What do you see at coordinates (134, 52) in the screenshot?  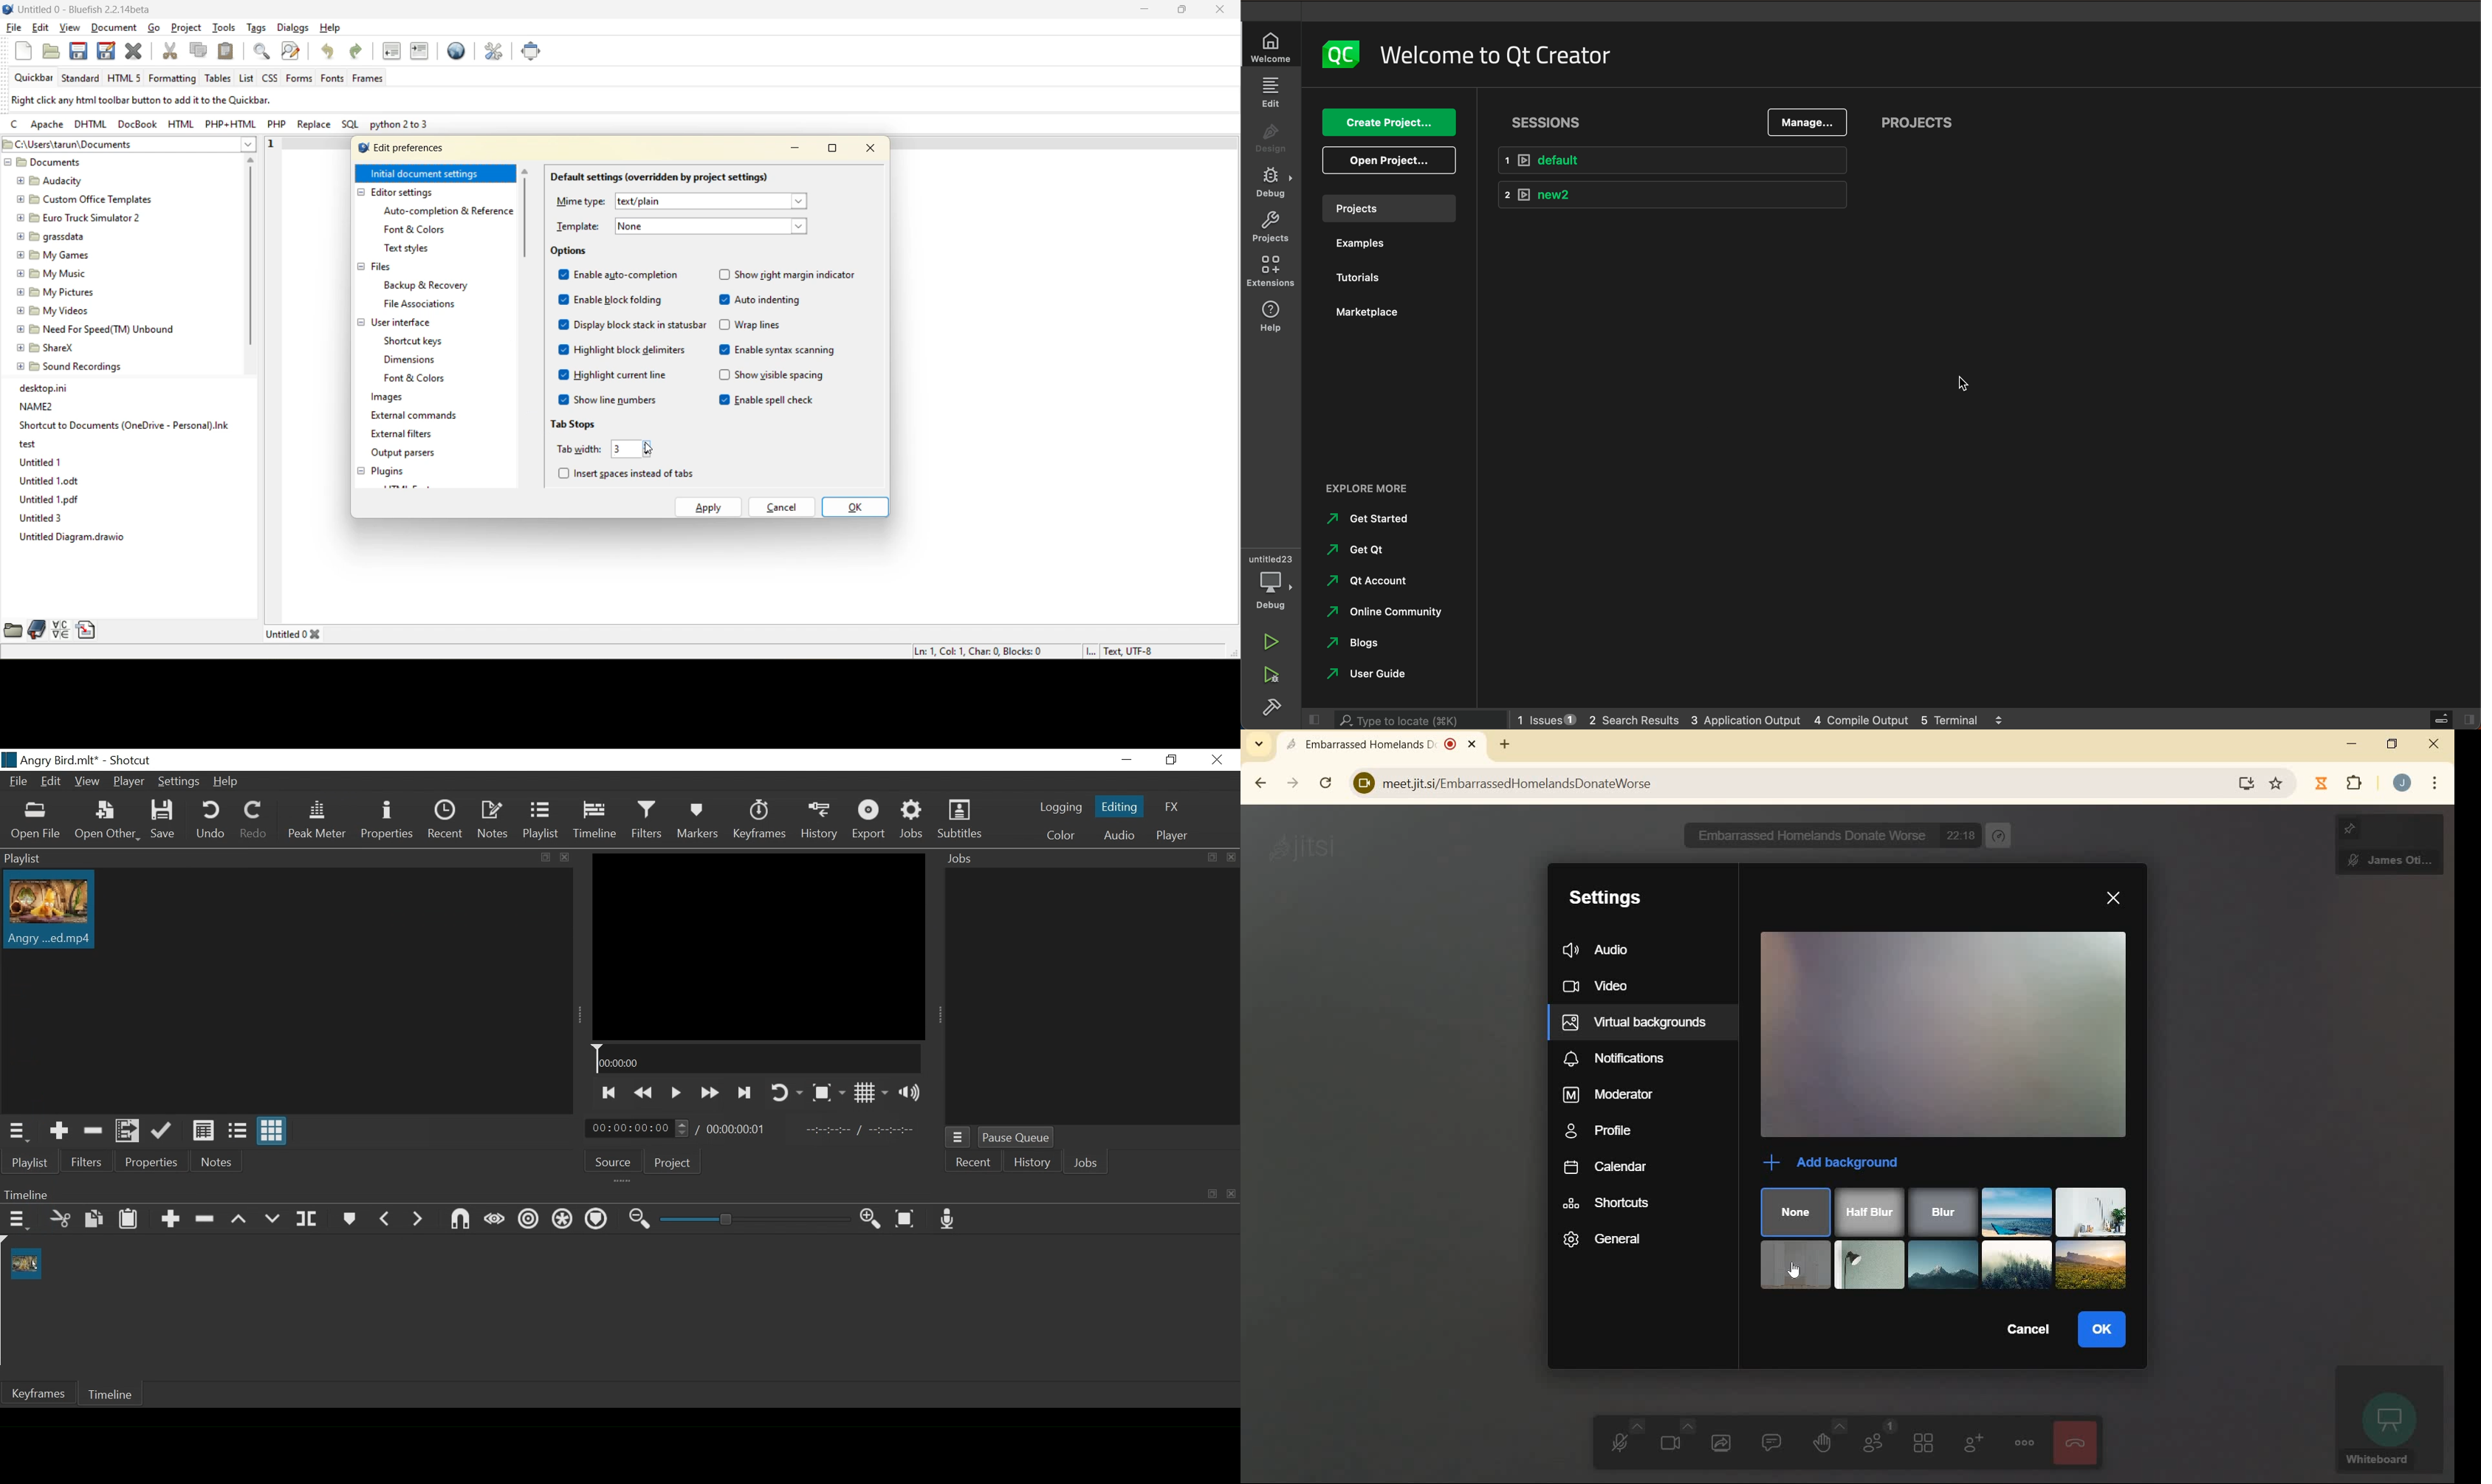 I see `close file` at bounding box center [134, 52].